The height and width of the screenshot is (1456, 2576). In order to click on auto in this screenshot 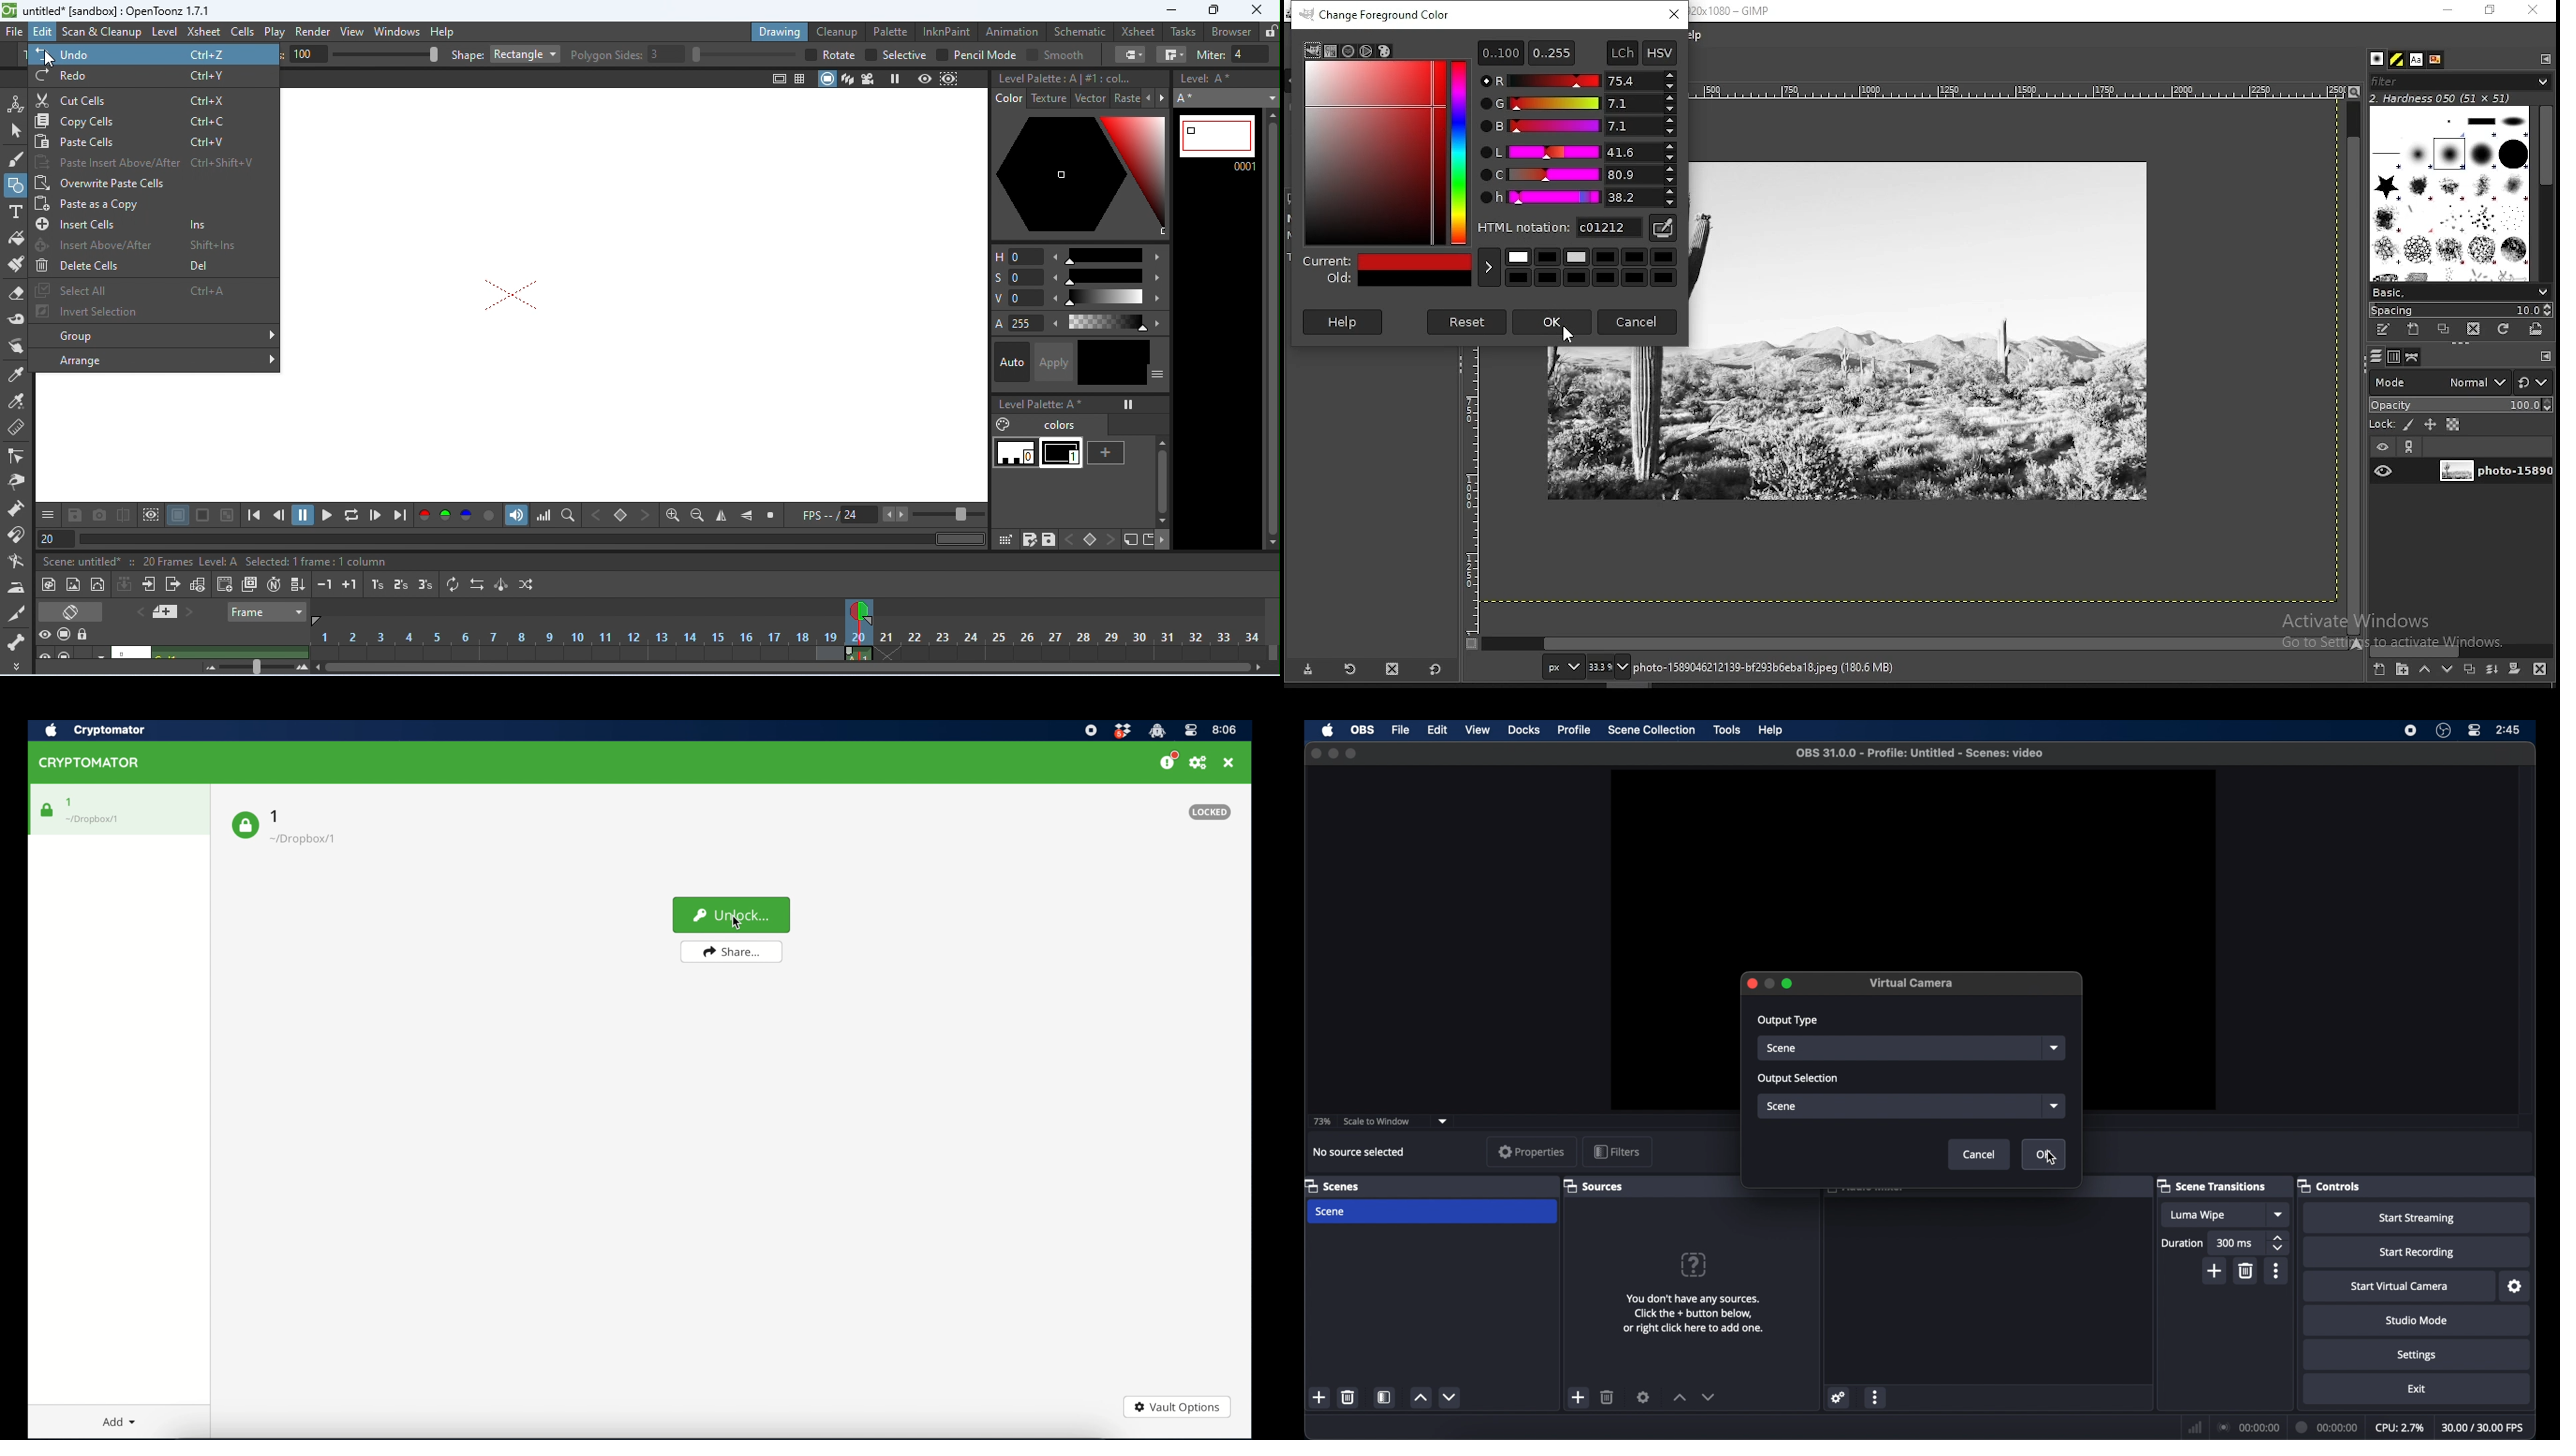, I will do `click(1012, 363)`.